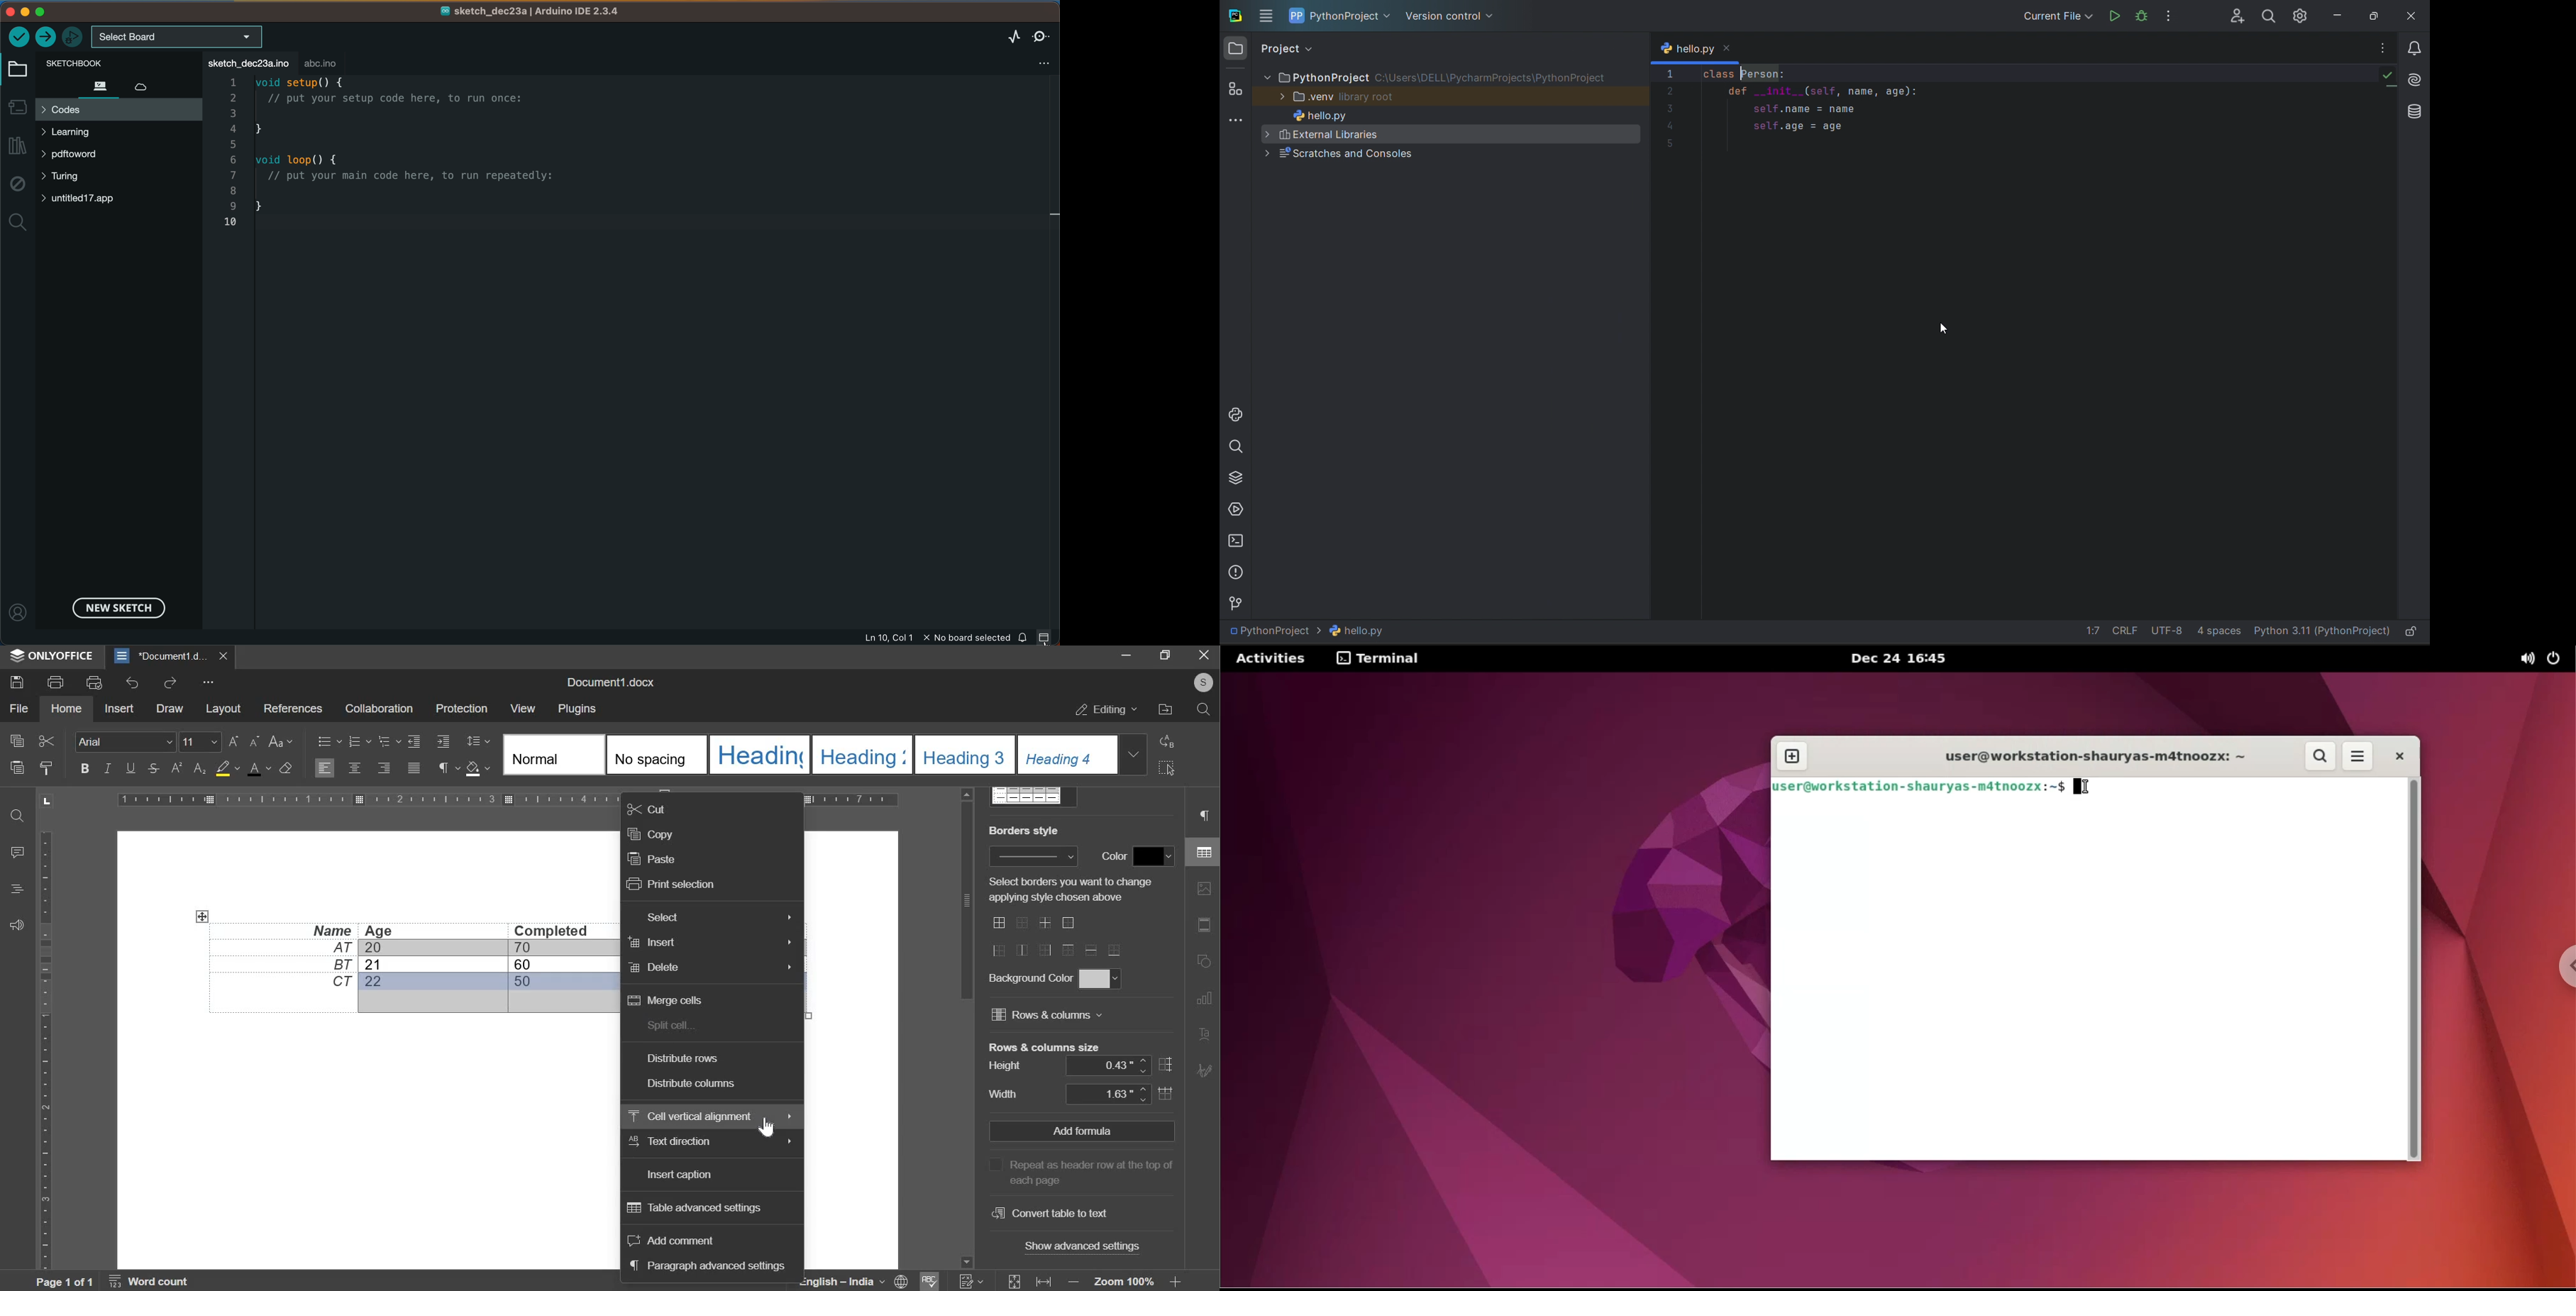  What do you see at coordinates (1236, 572) in the screenshot?
I see `problems` at bounding box center [1236, 572].